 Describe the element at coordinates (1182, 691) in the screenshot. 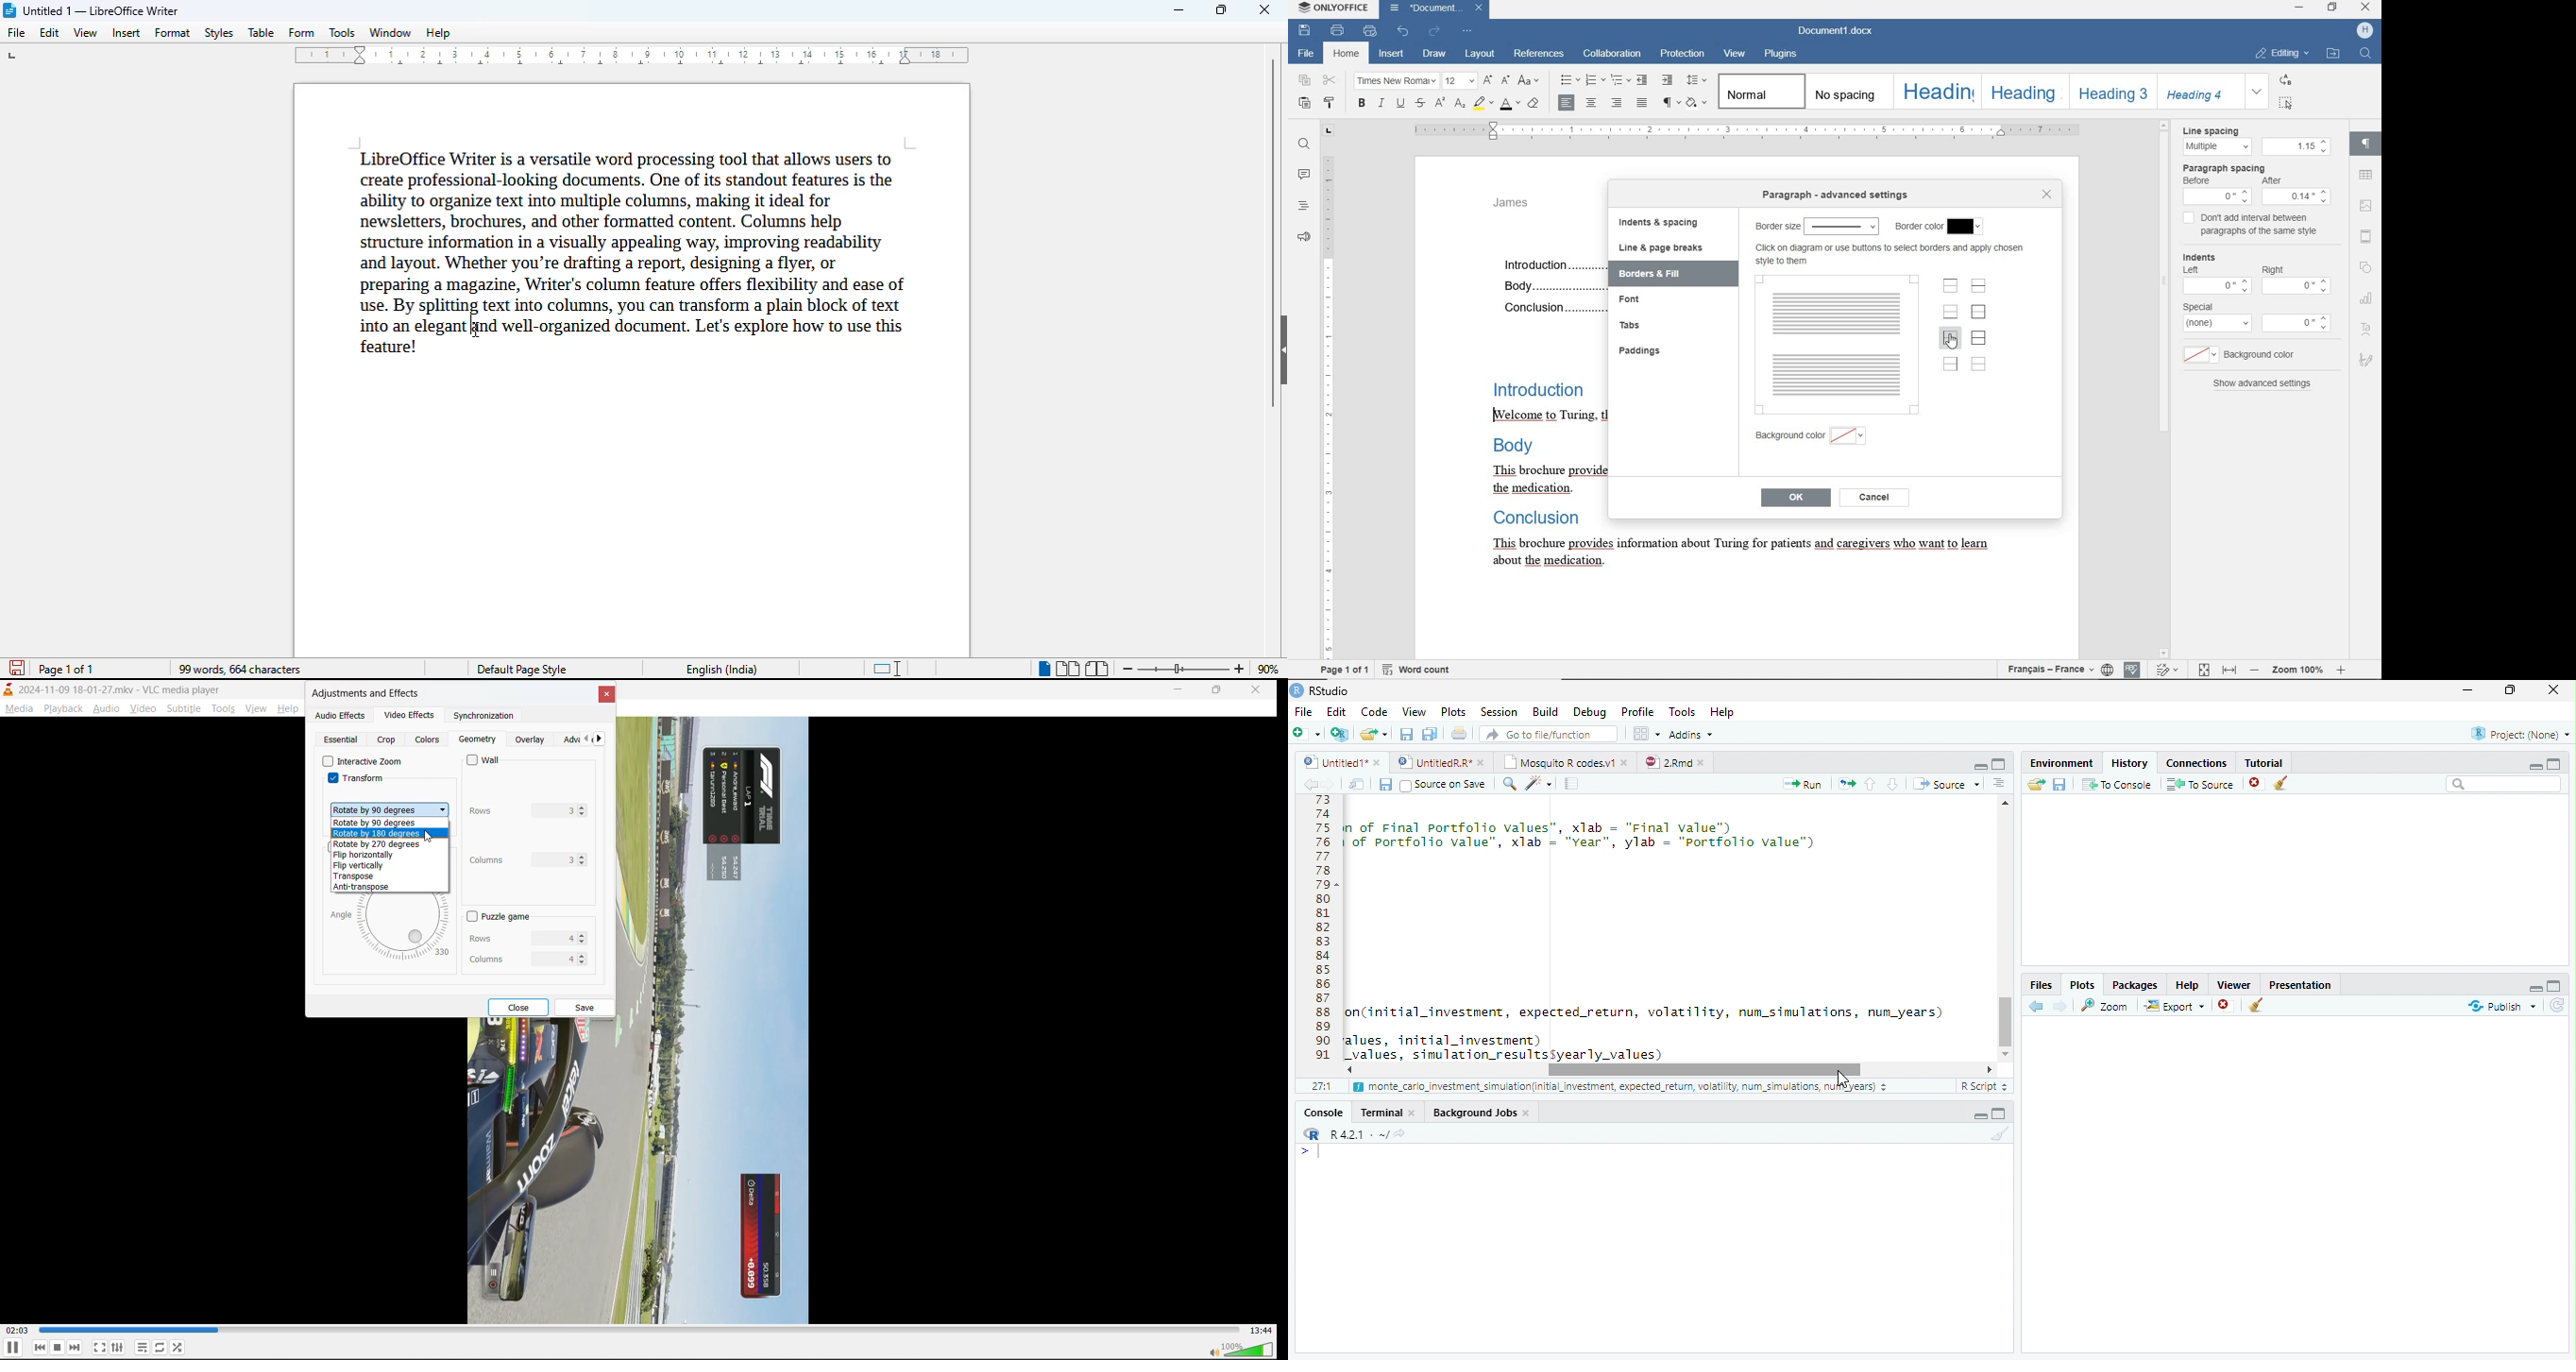

I see `minimize` at that location.